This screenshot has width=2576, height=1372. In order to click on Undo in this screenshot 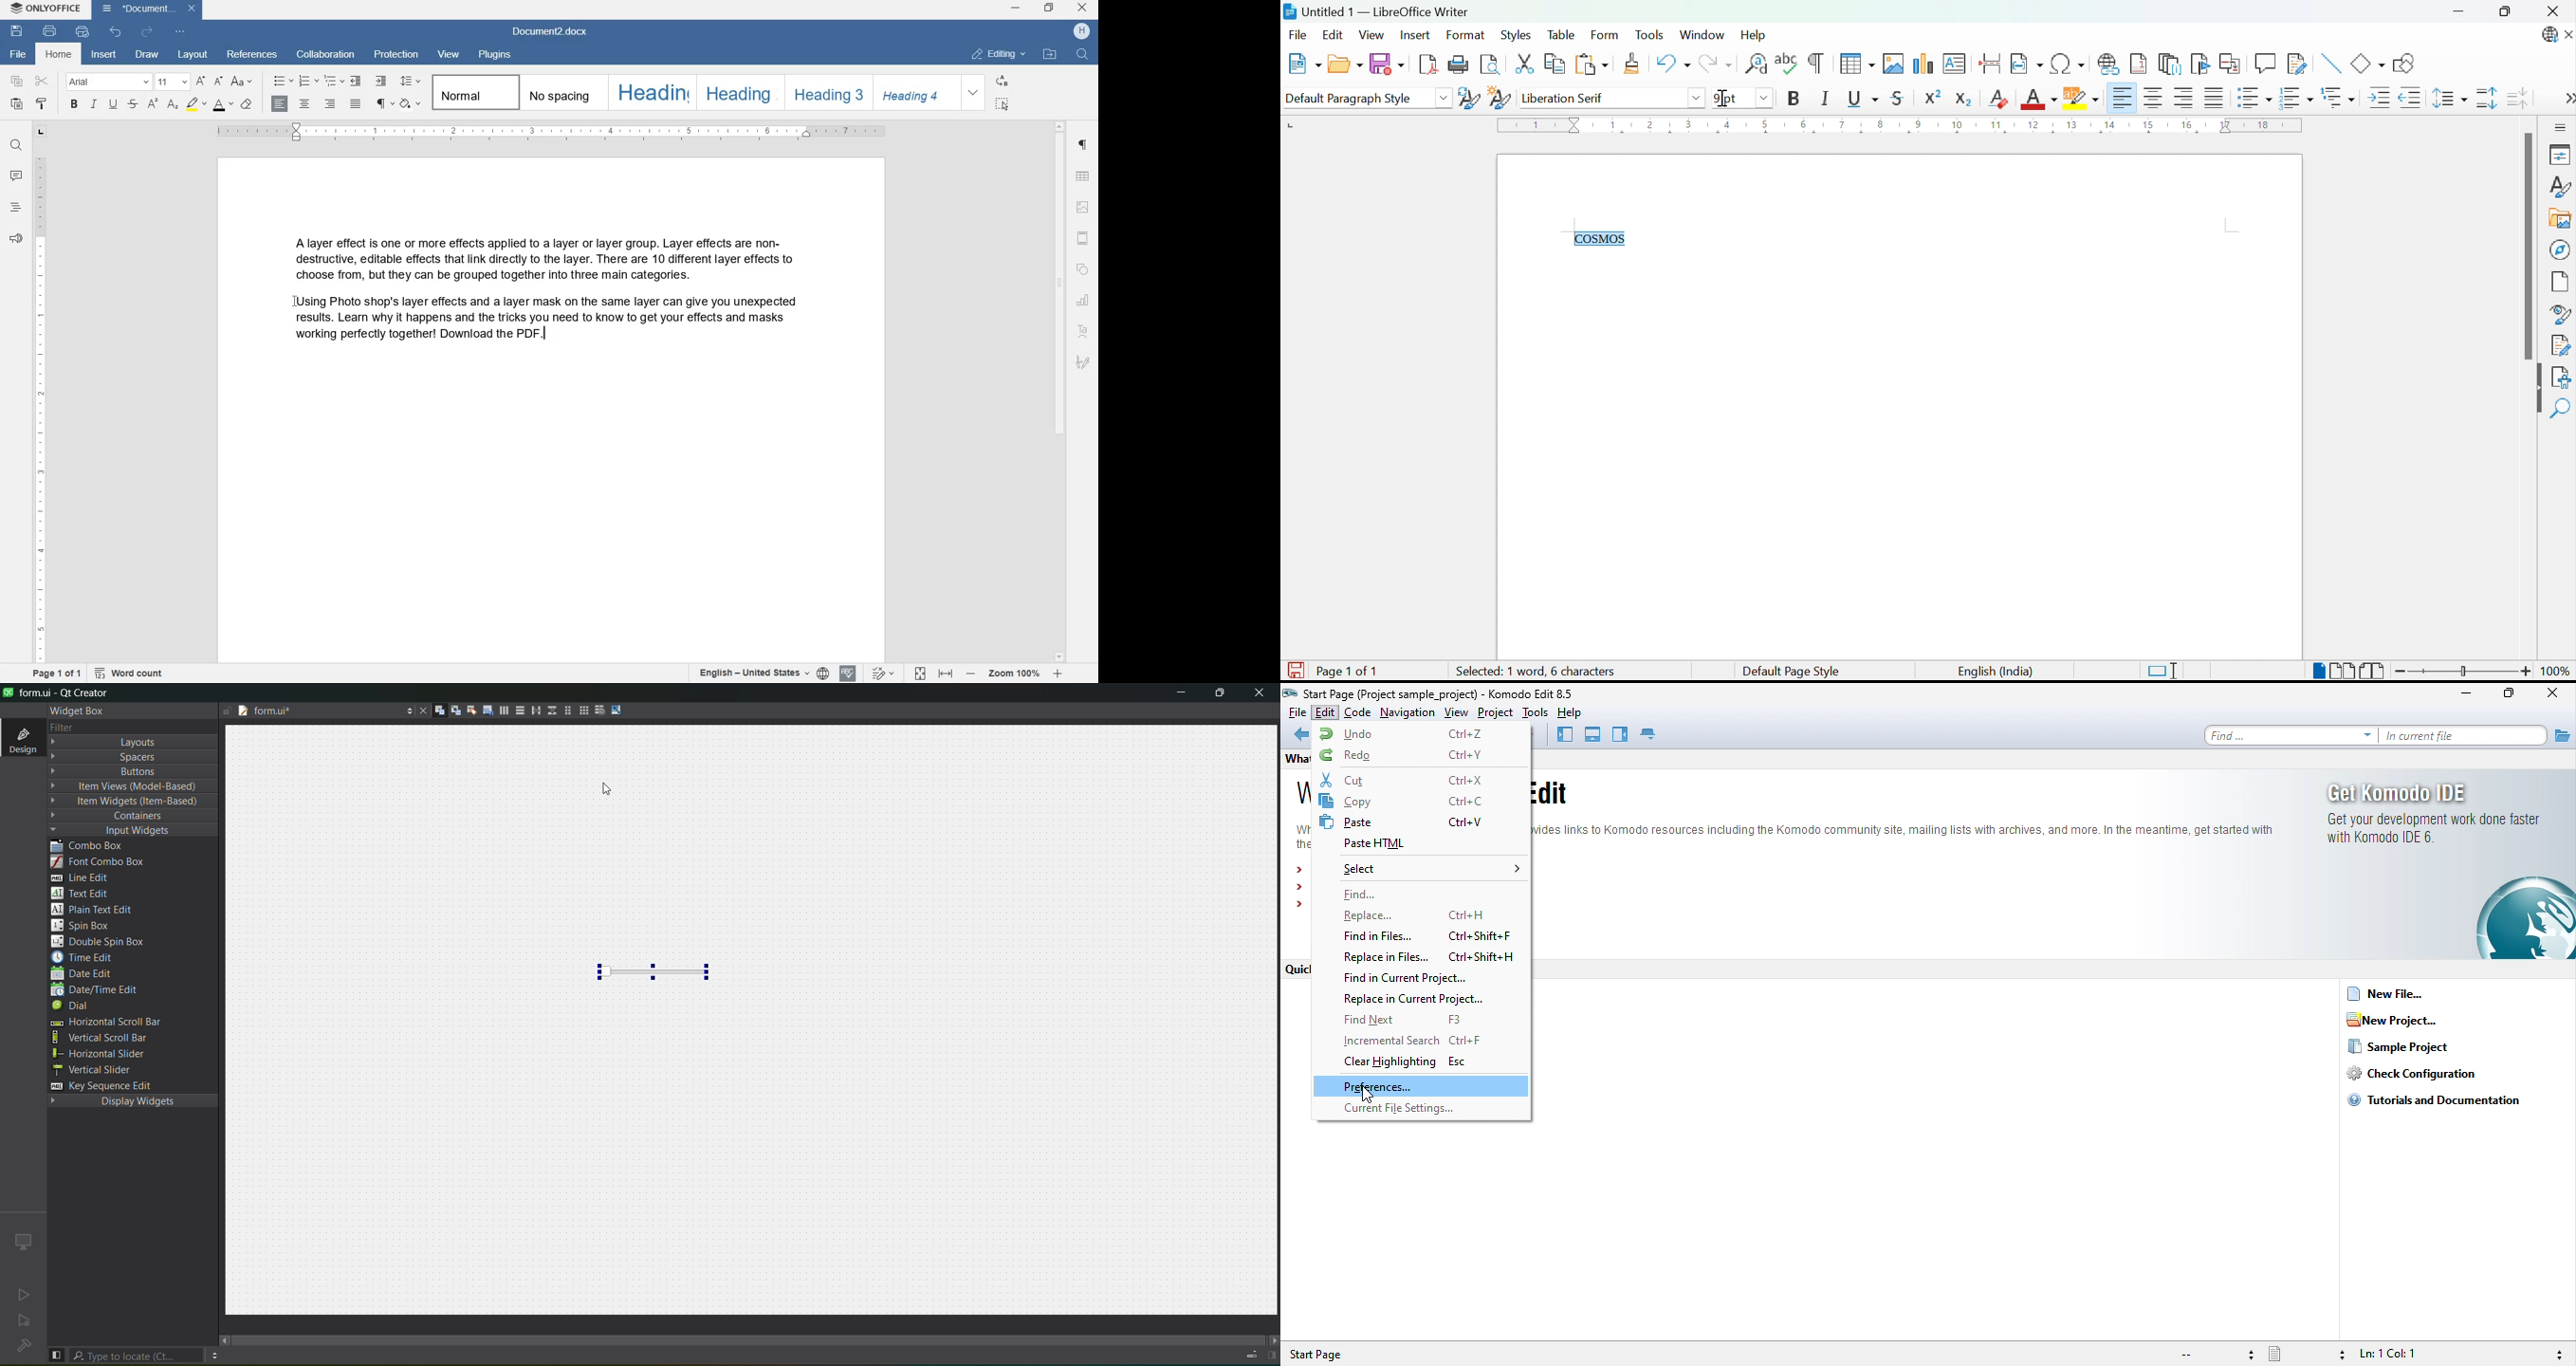, I will do `click(1671, 64)`.